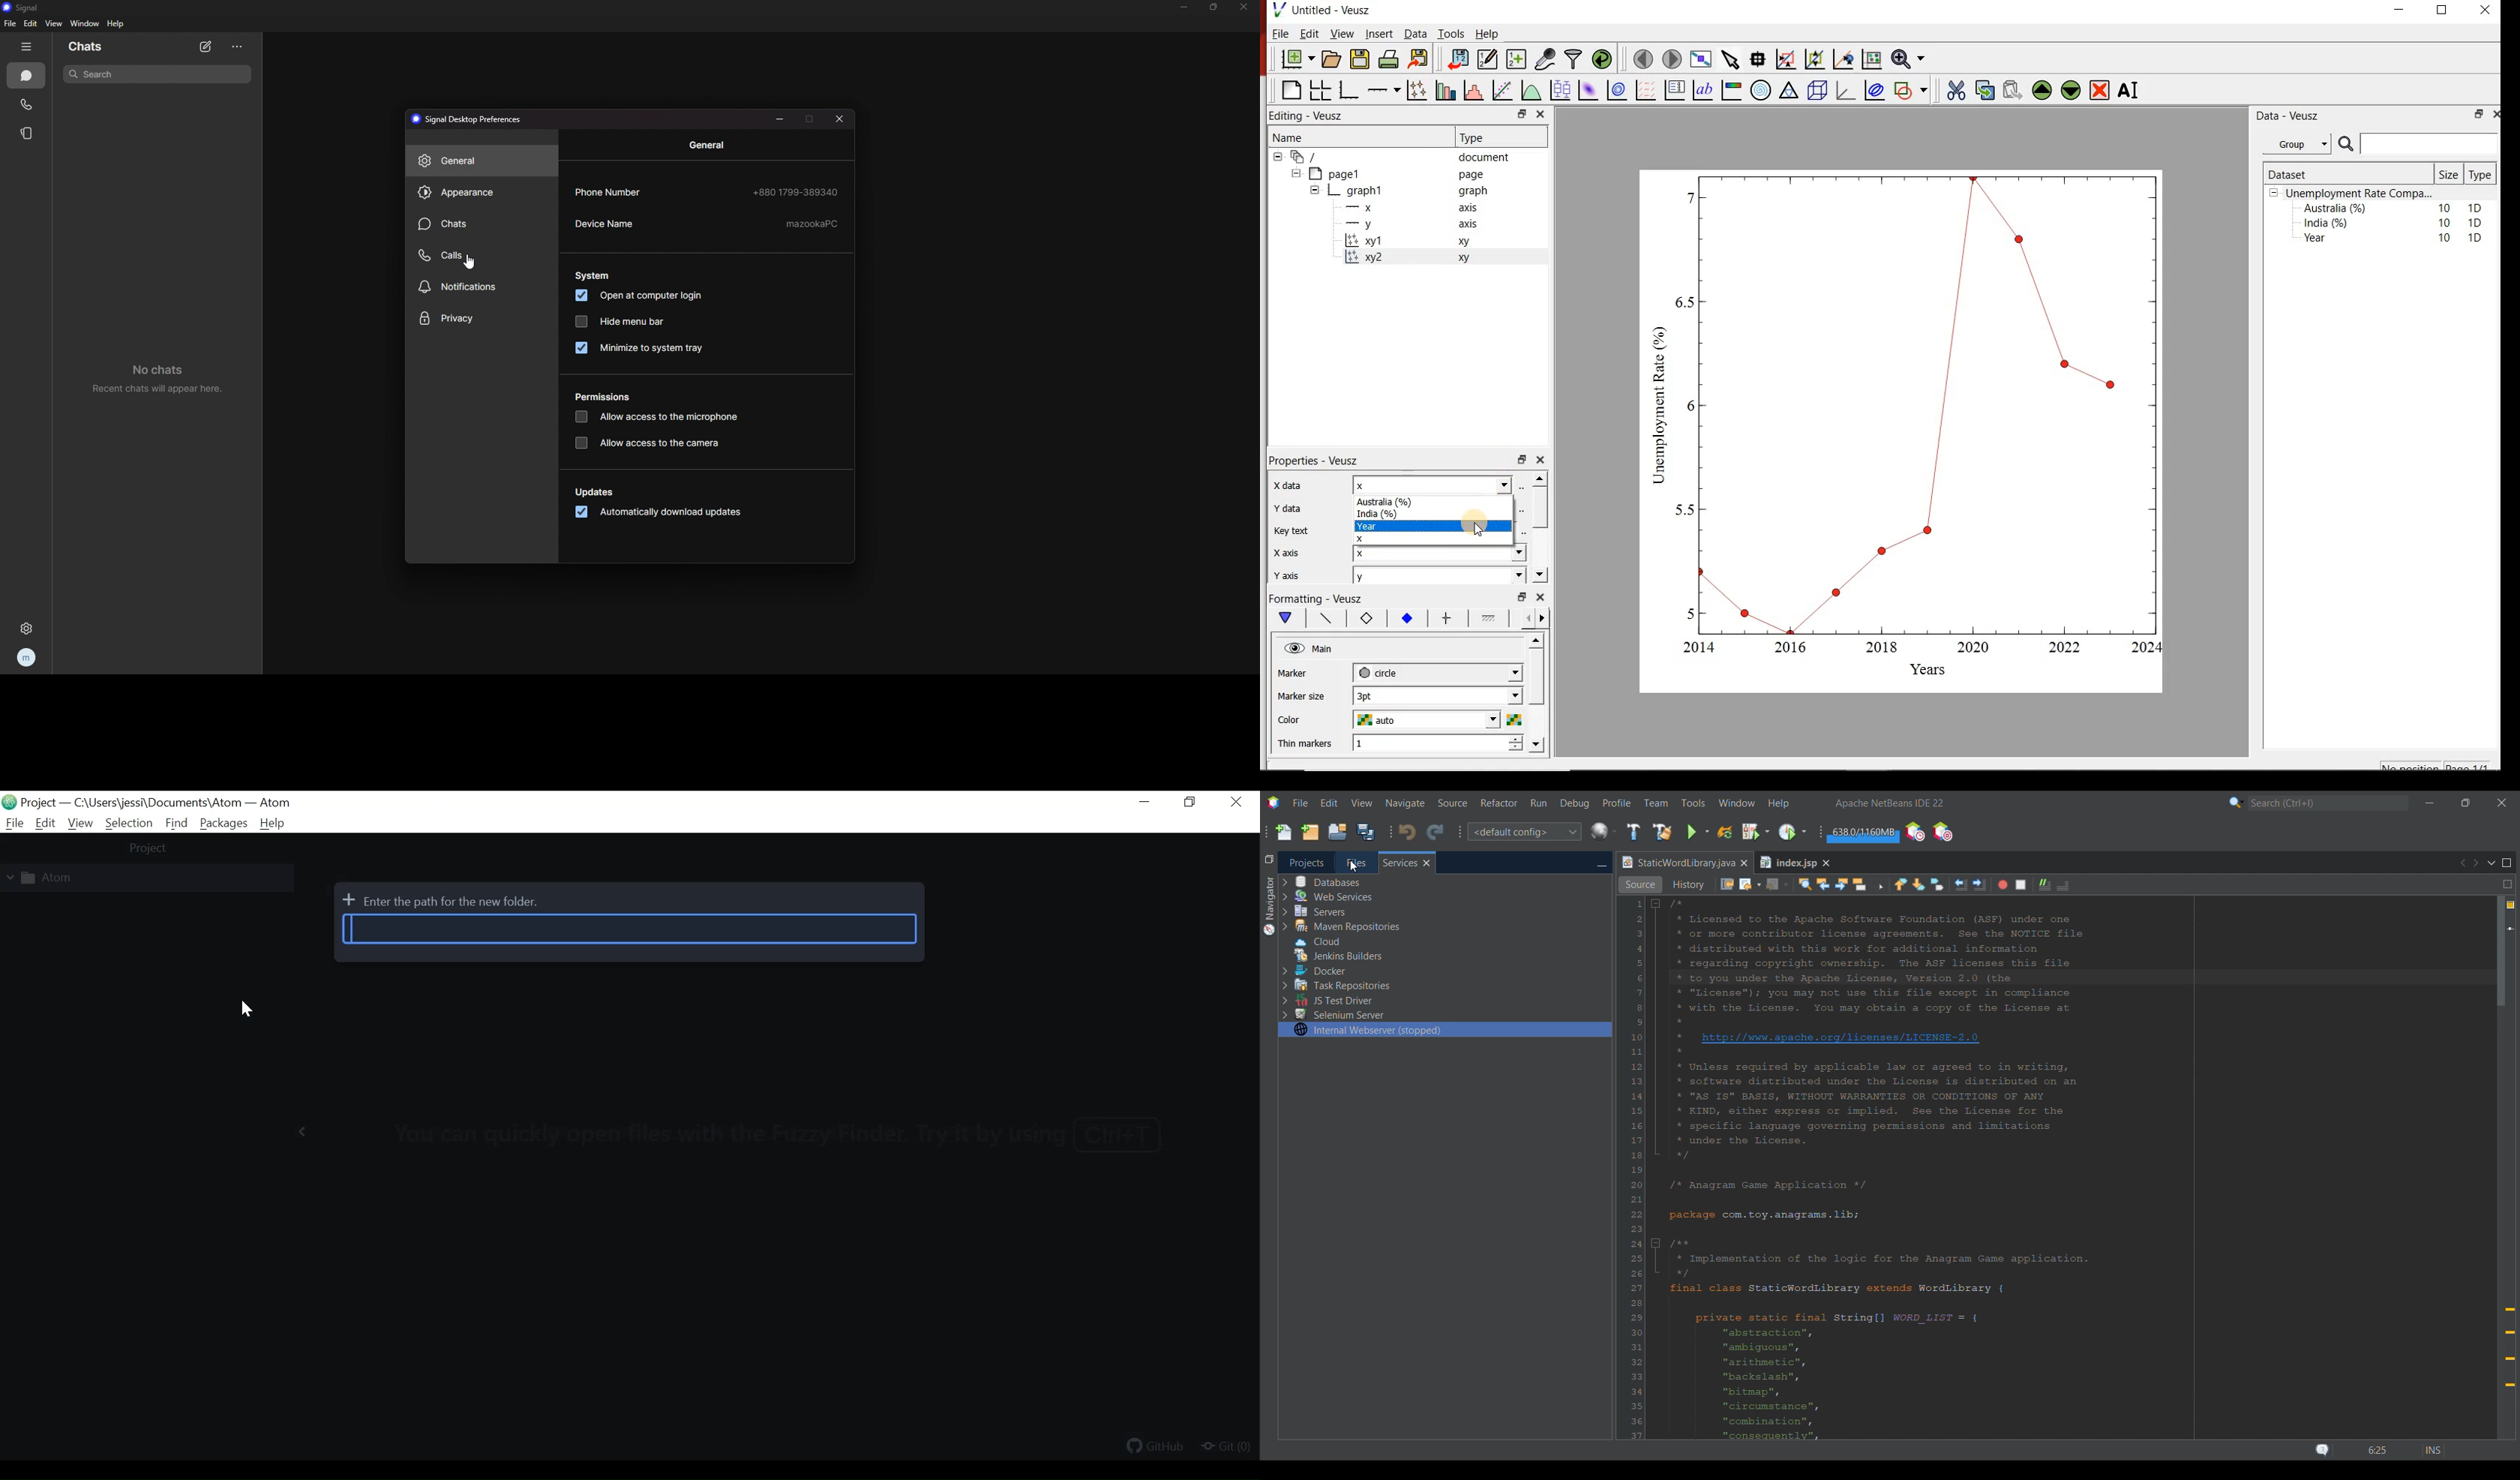 The image size is (2520, 1484). Describe the element at coordinates (2479, 175) in the screenshot. I see `Type` at that location.